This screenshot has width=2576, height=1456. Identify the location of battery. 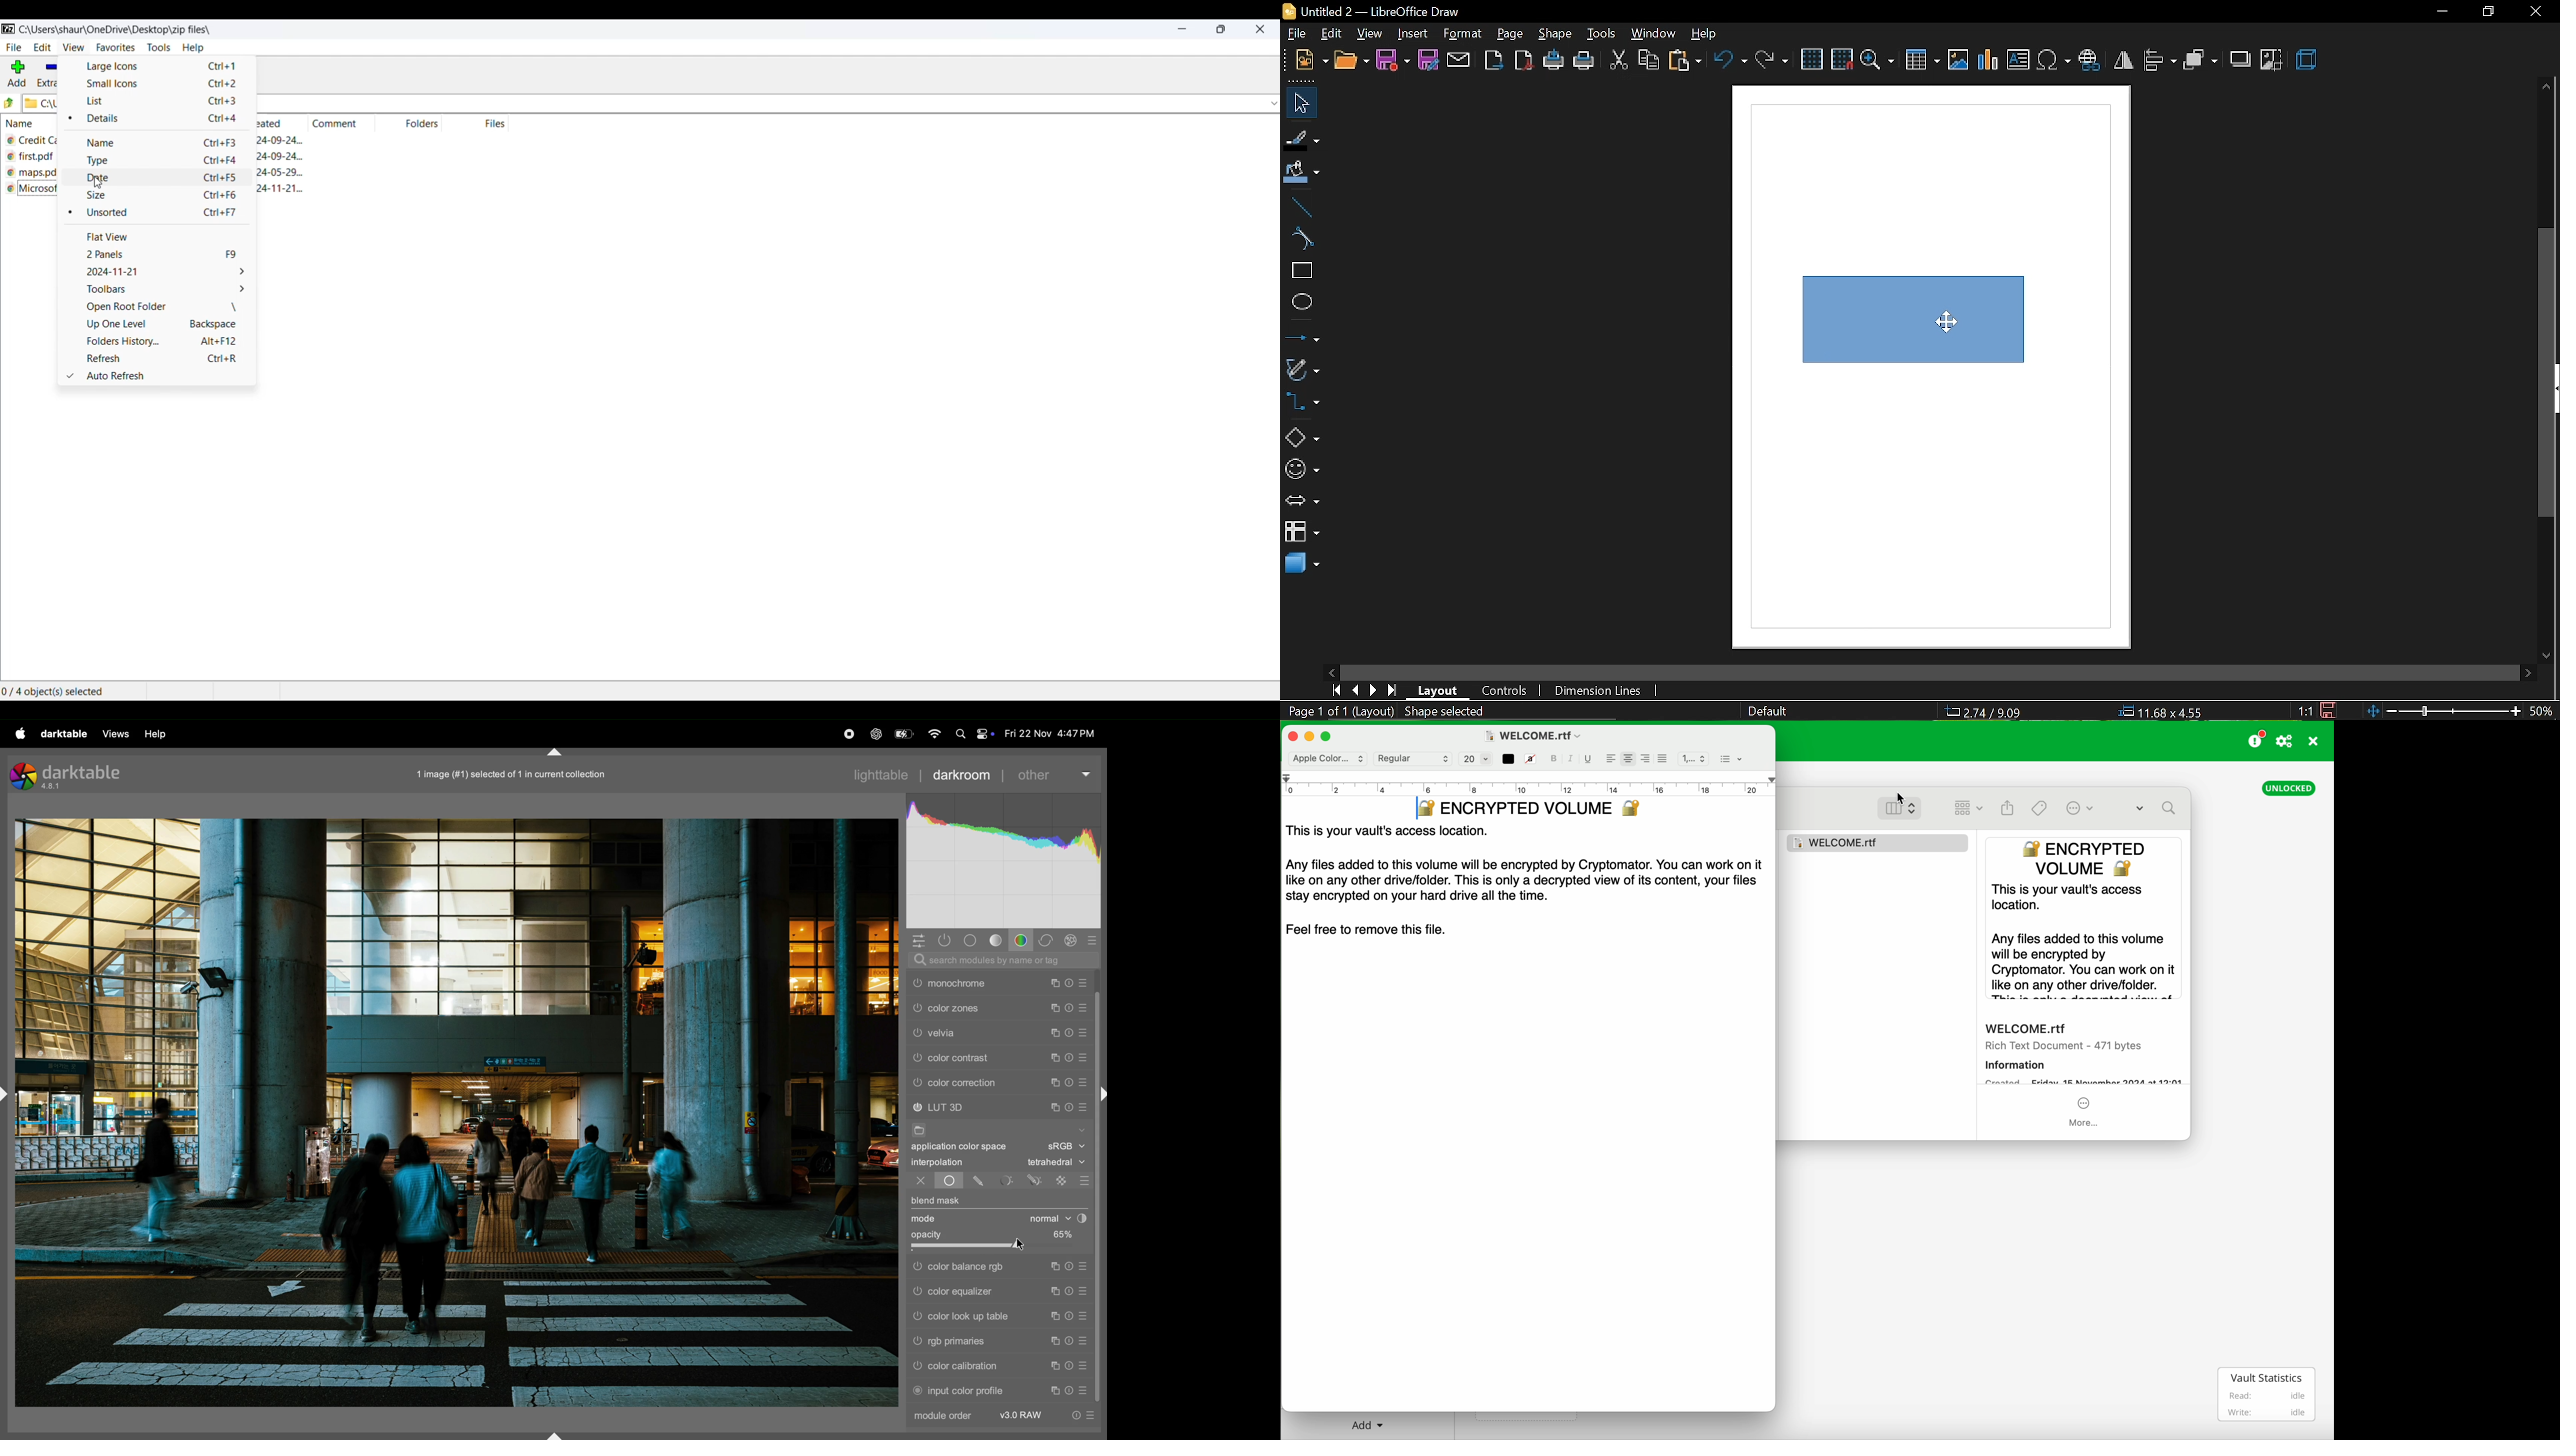
(901, 735).